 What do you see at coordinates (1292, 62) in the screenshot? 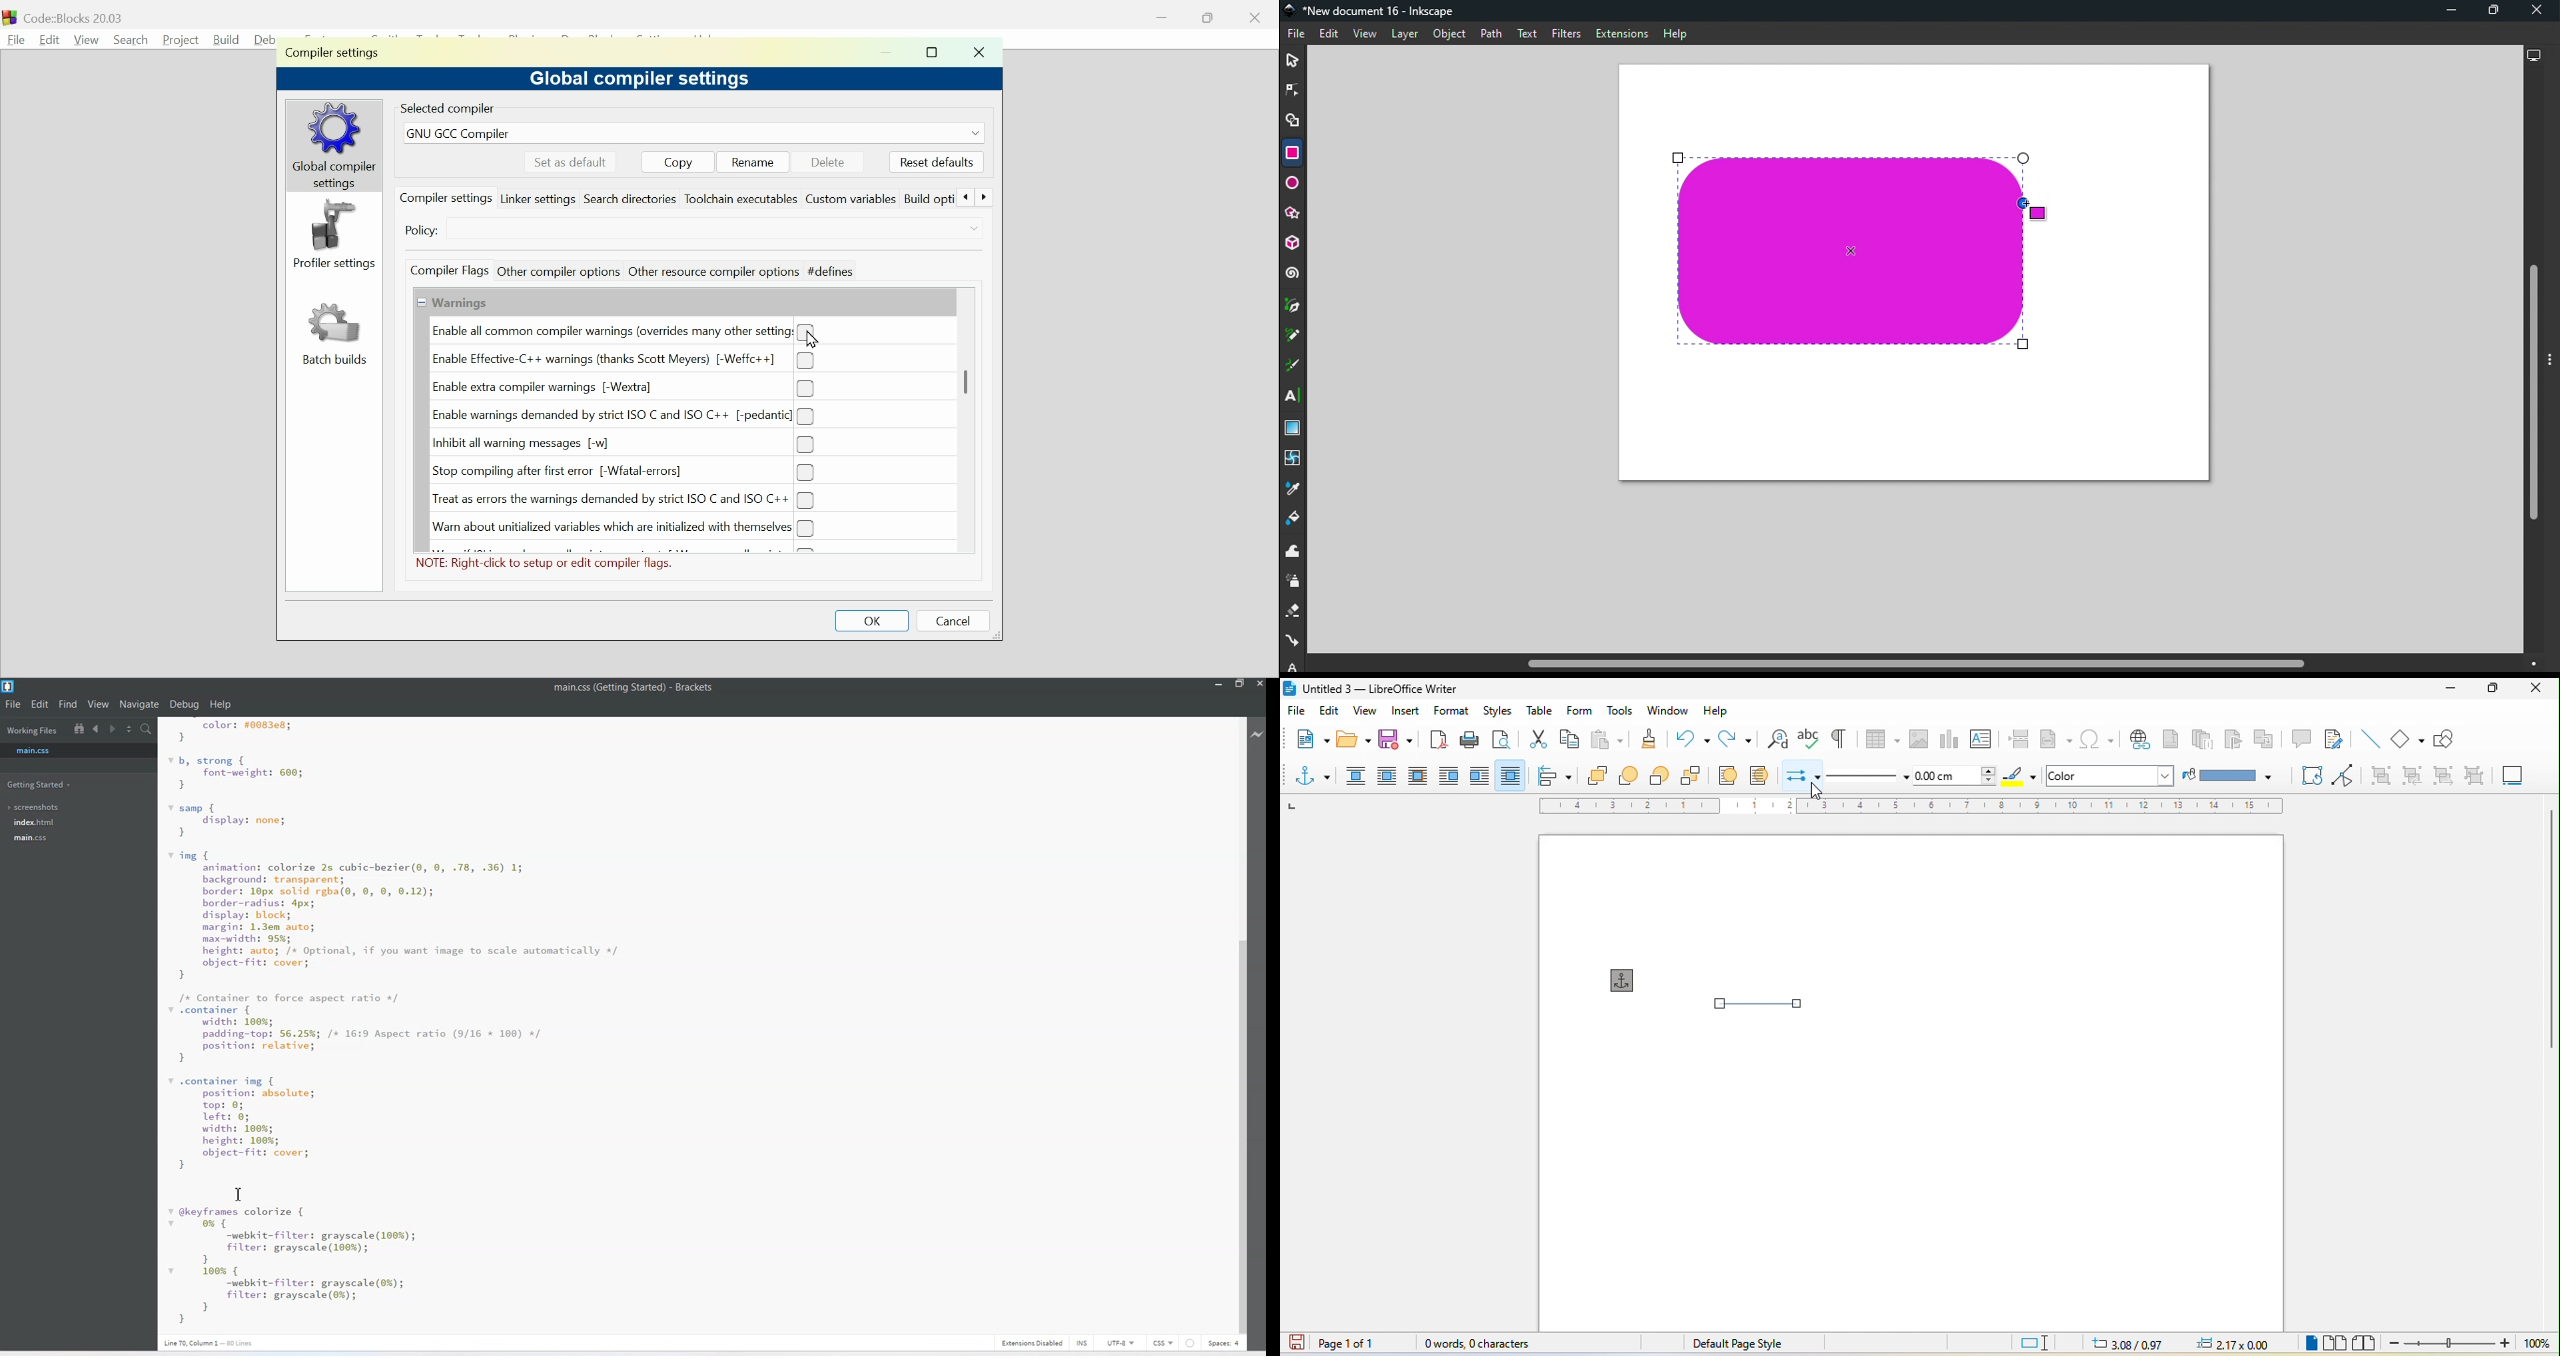
I see `Selector` at bounding box center [1292, 62].